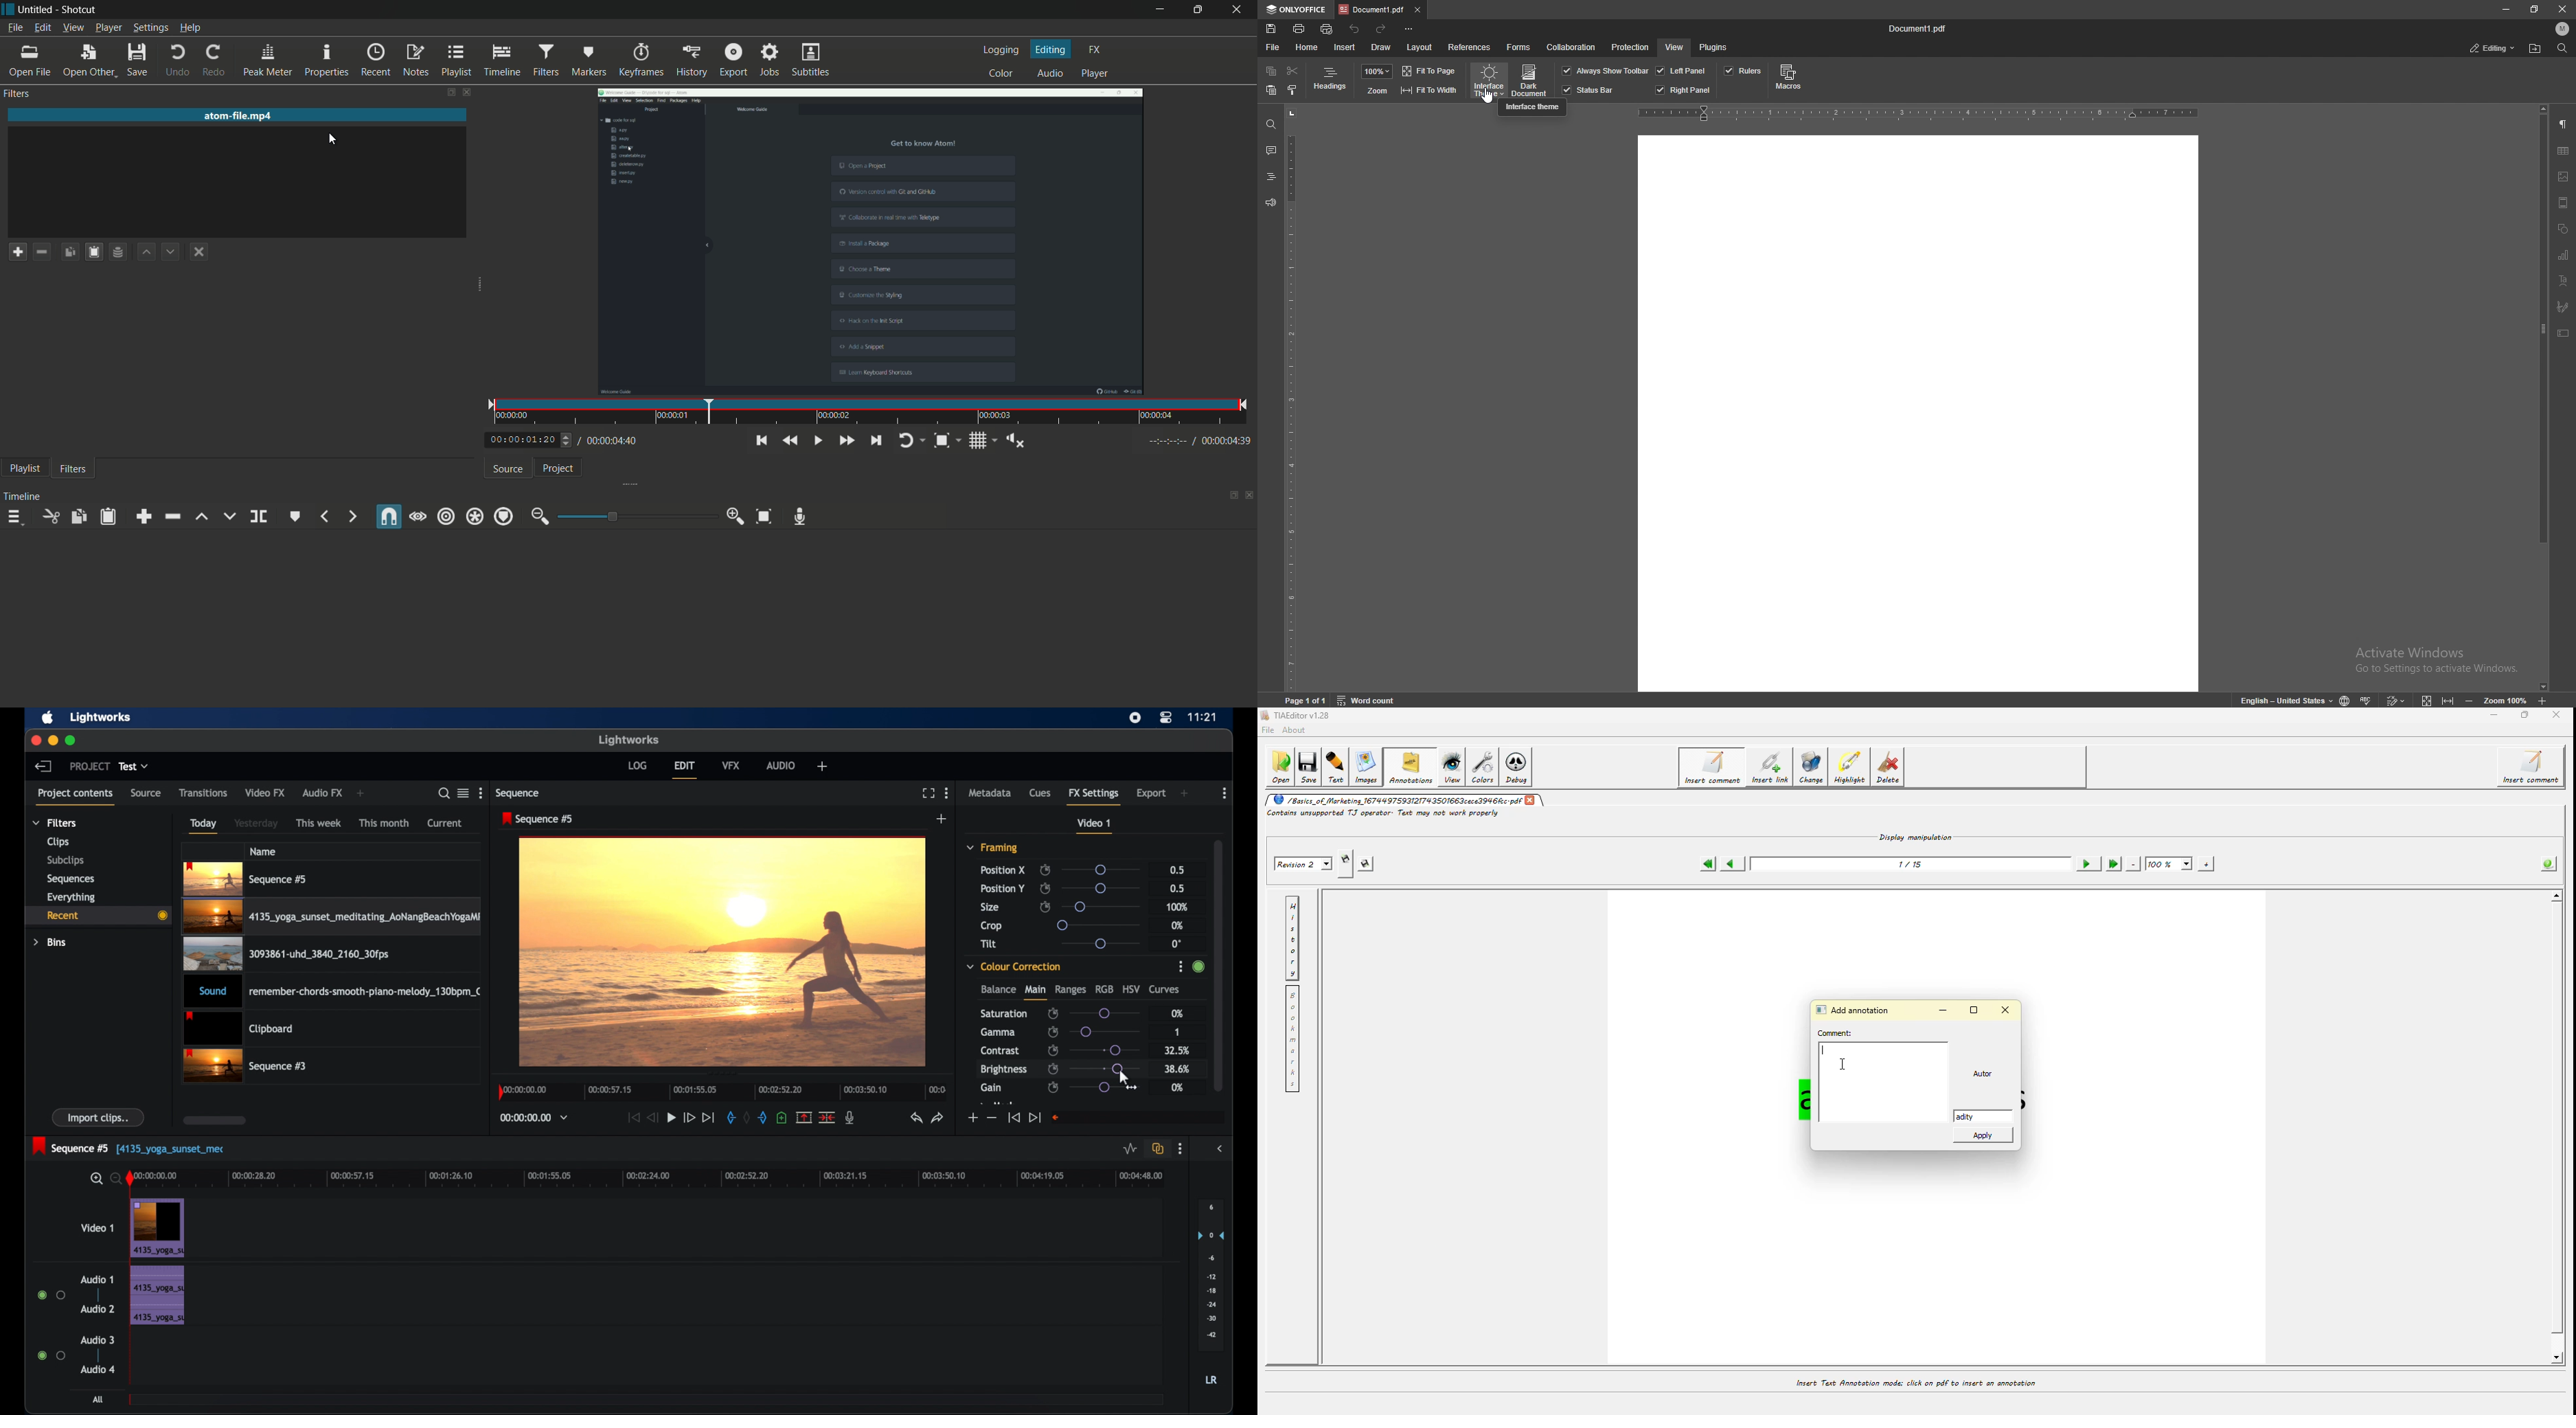 The width and height of the screenshot is (2576, 1428). I want to click on fast forward, so click(688, 1117).